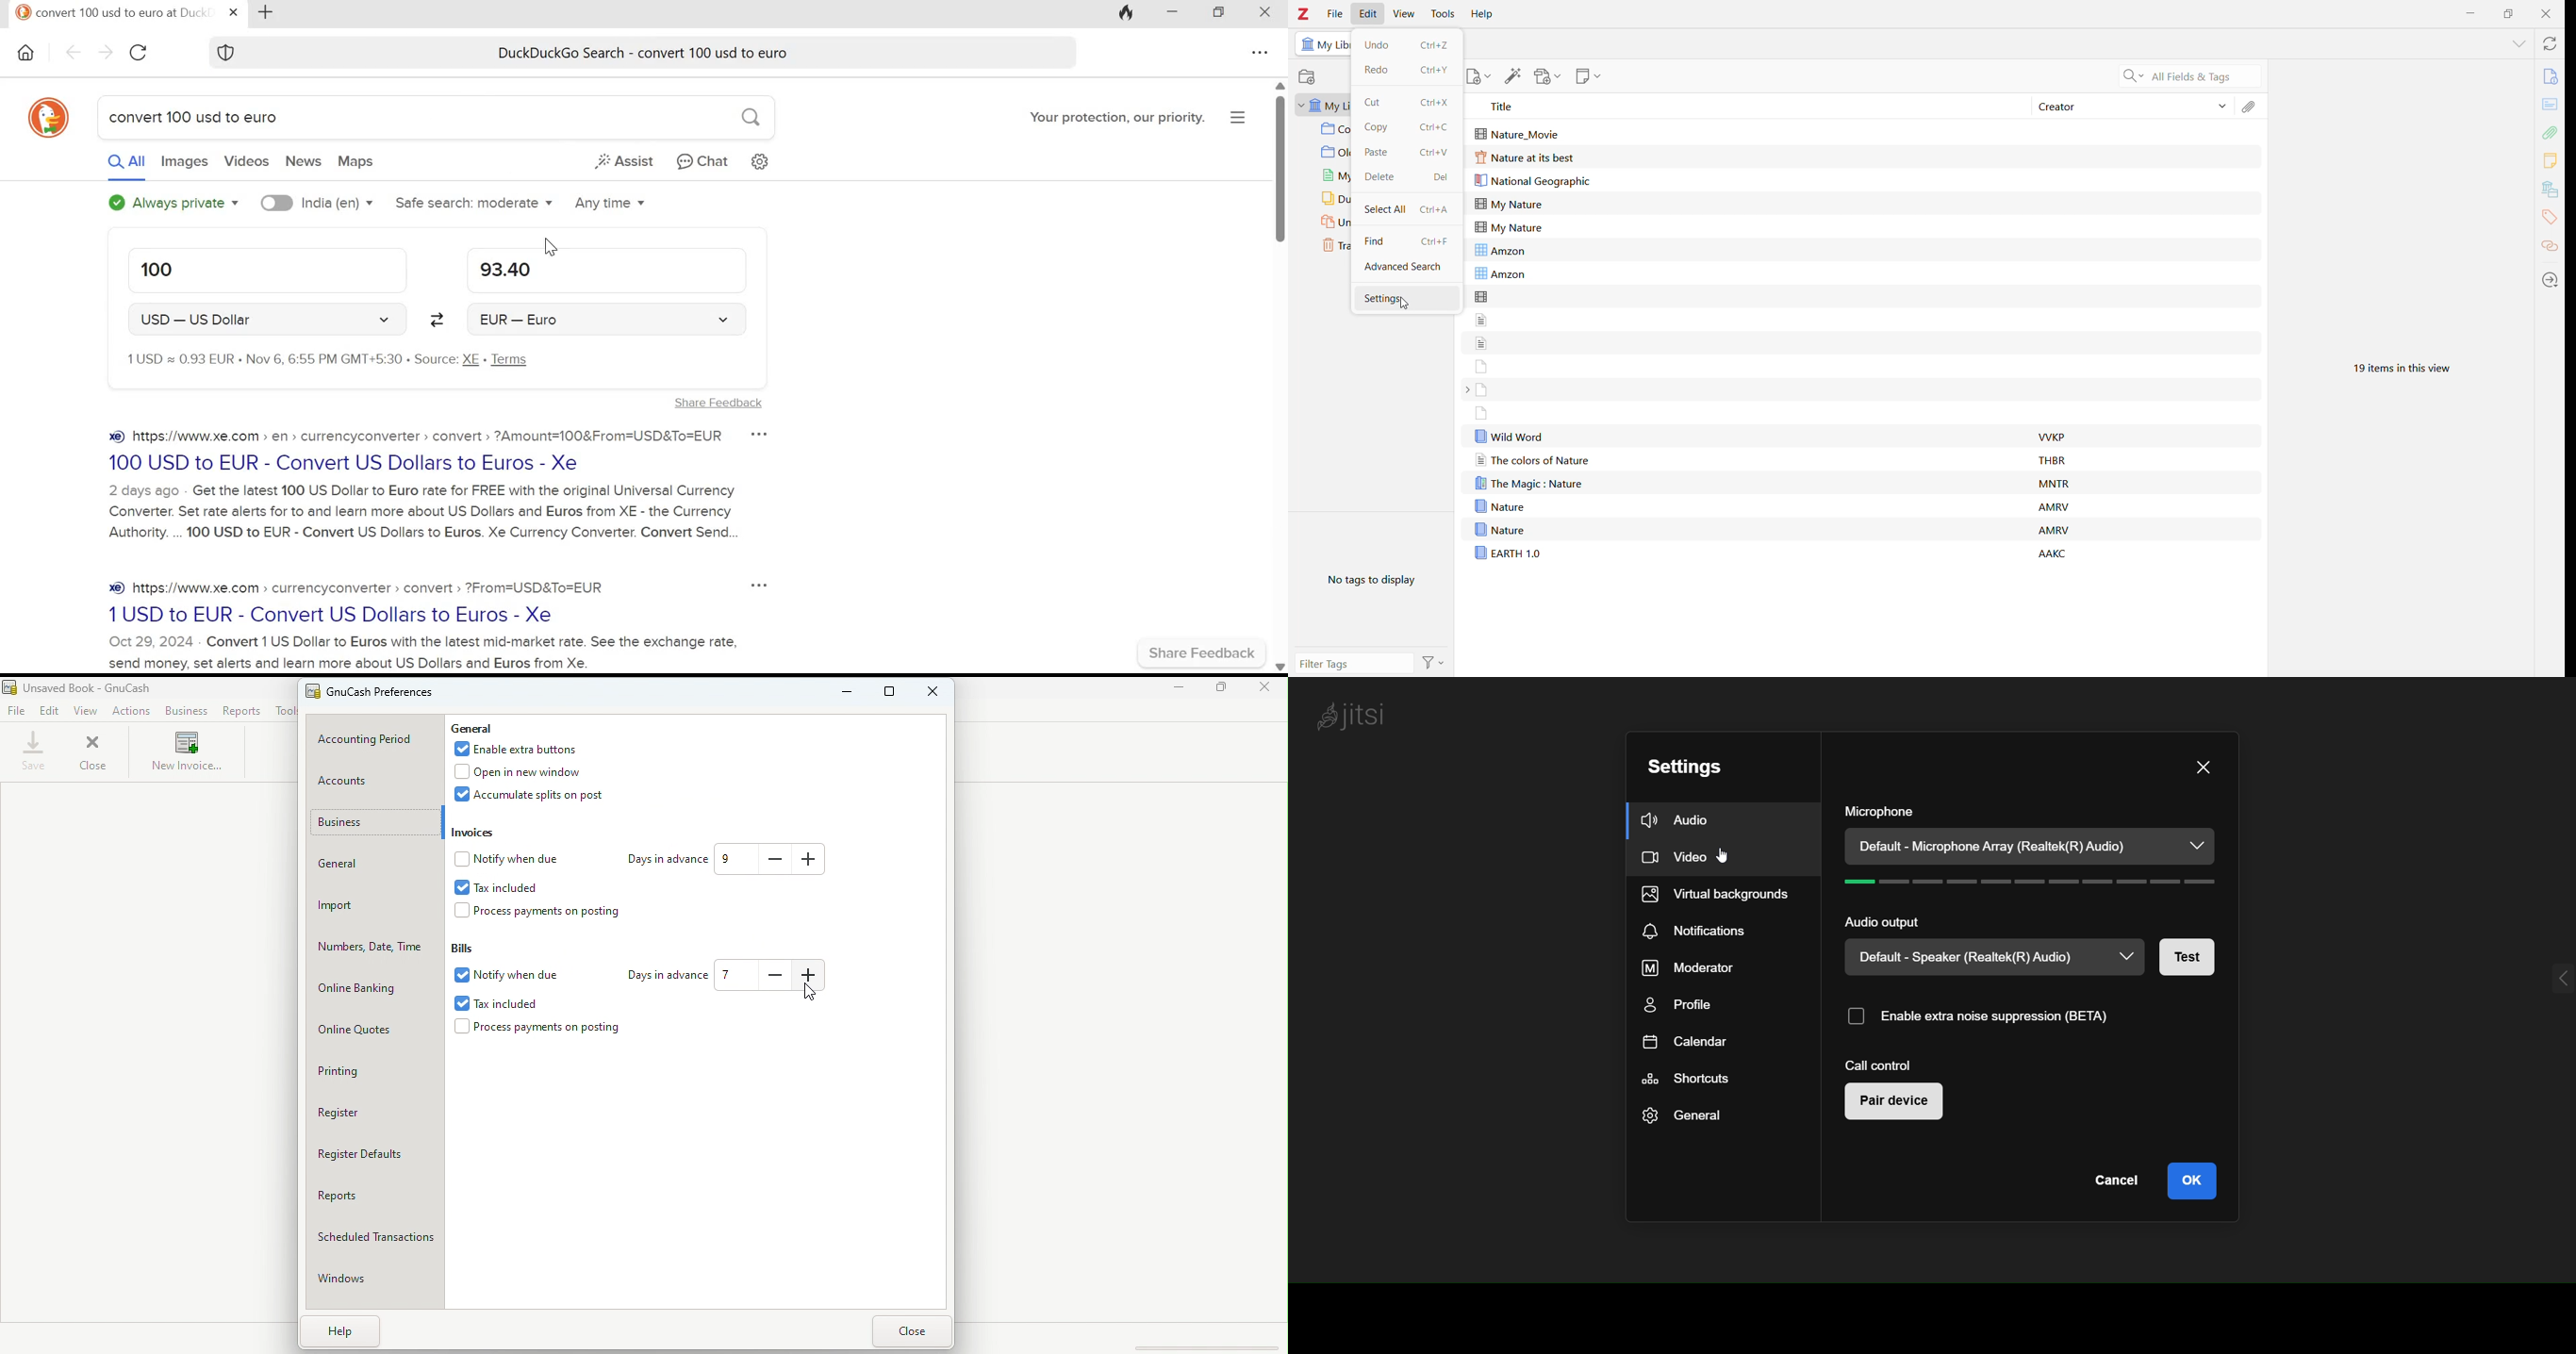 The width and height of the screenshot is (2576, 1372). I want to click on moderator, so click(1693, 968).